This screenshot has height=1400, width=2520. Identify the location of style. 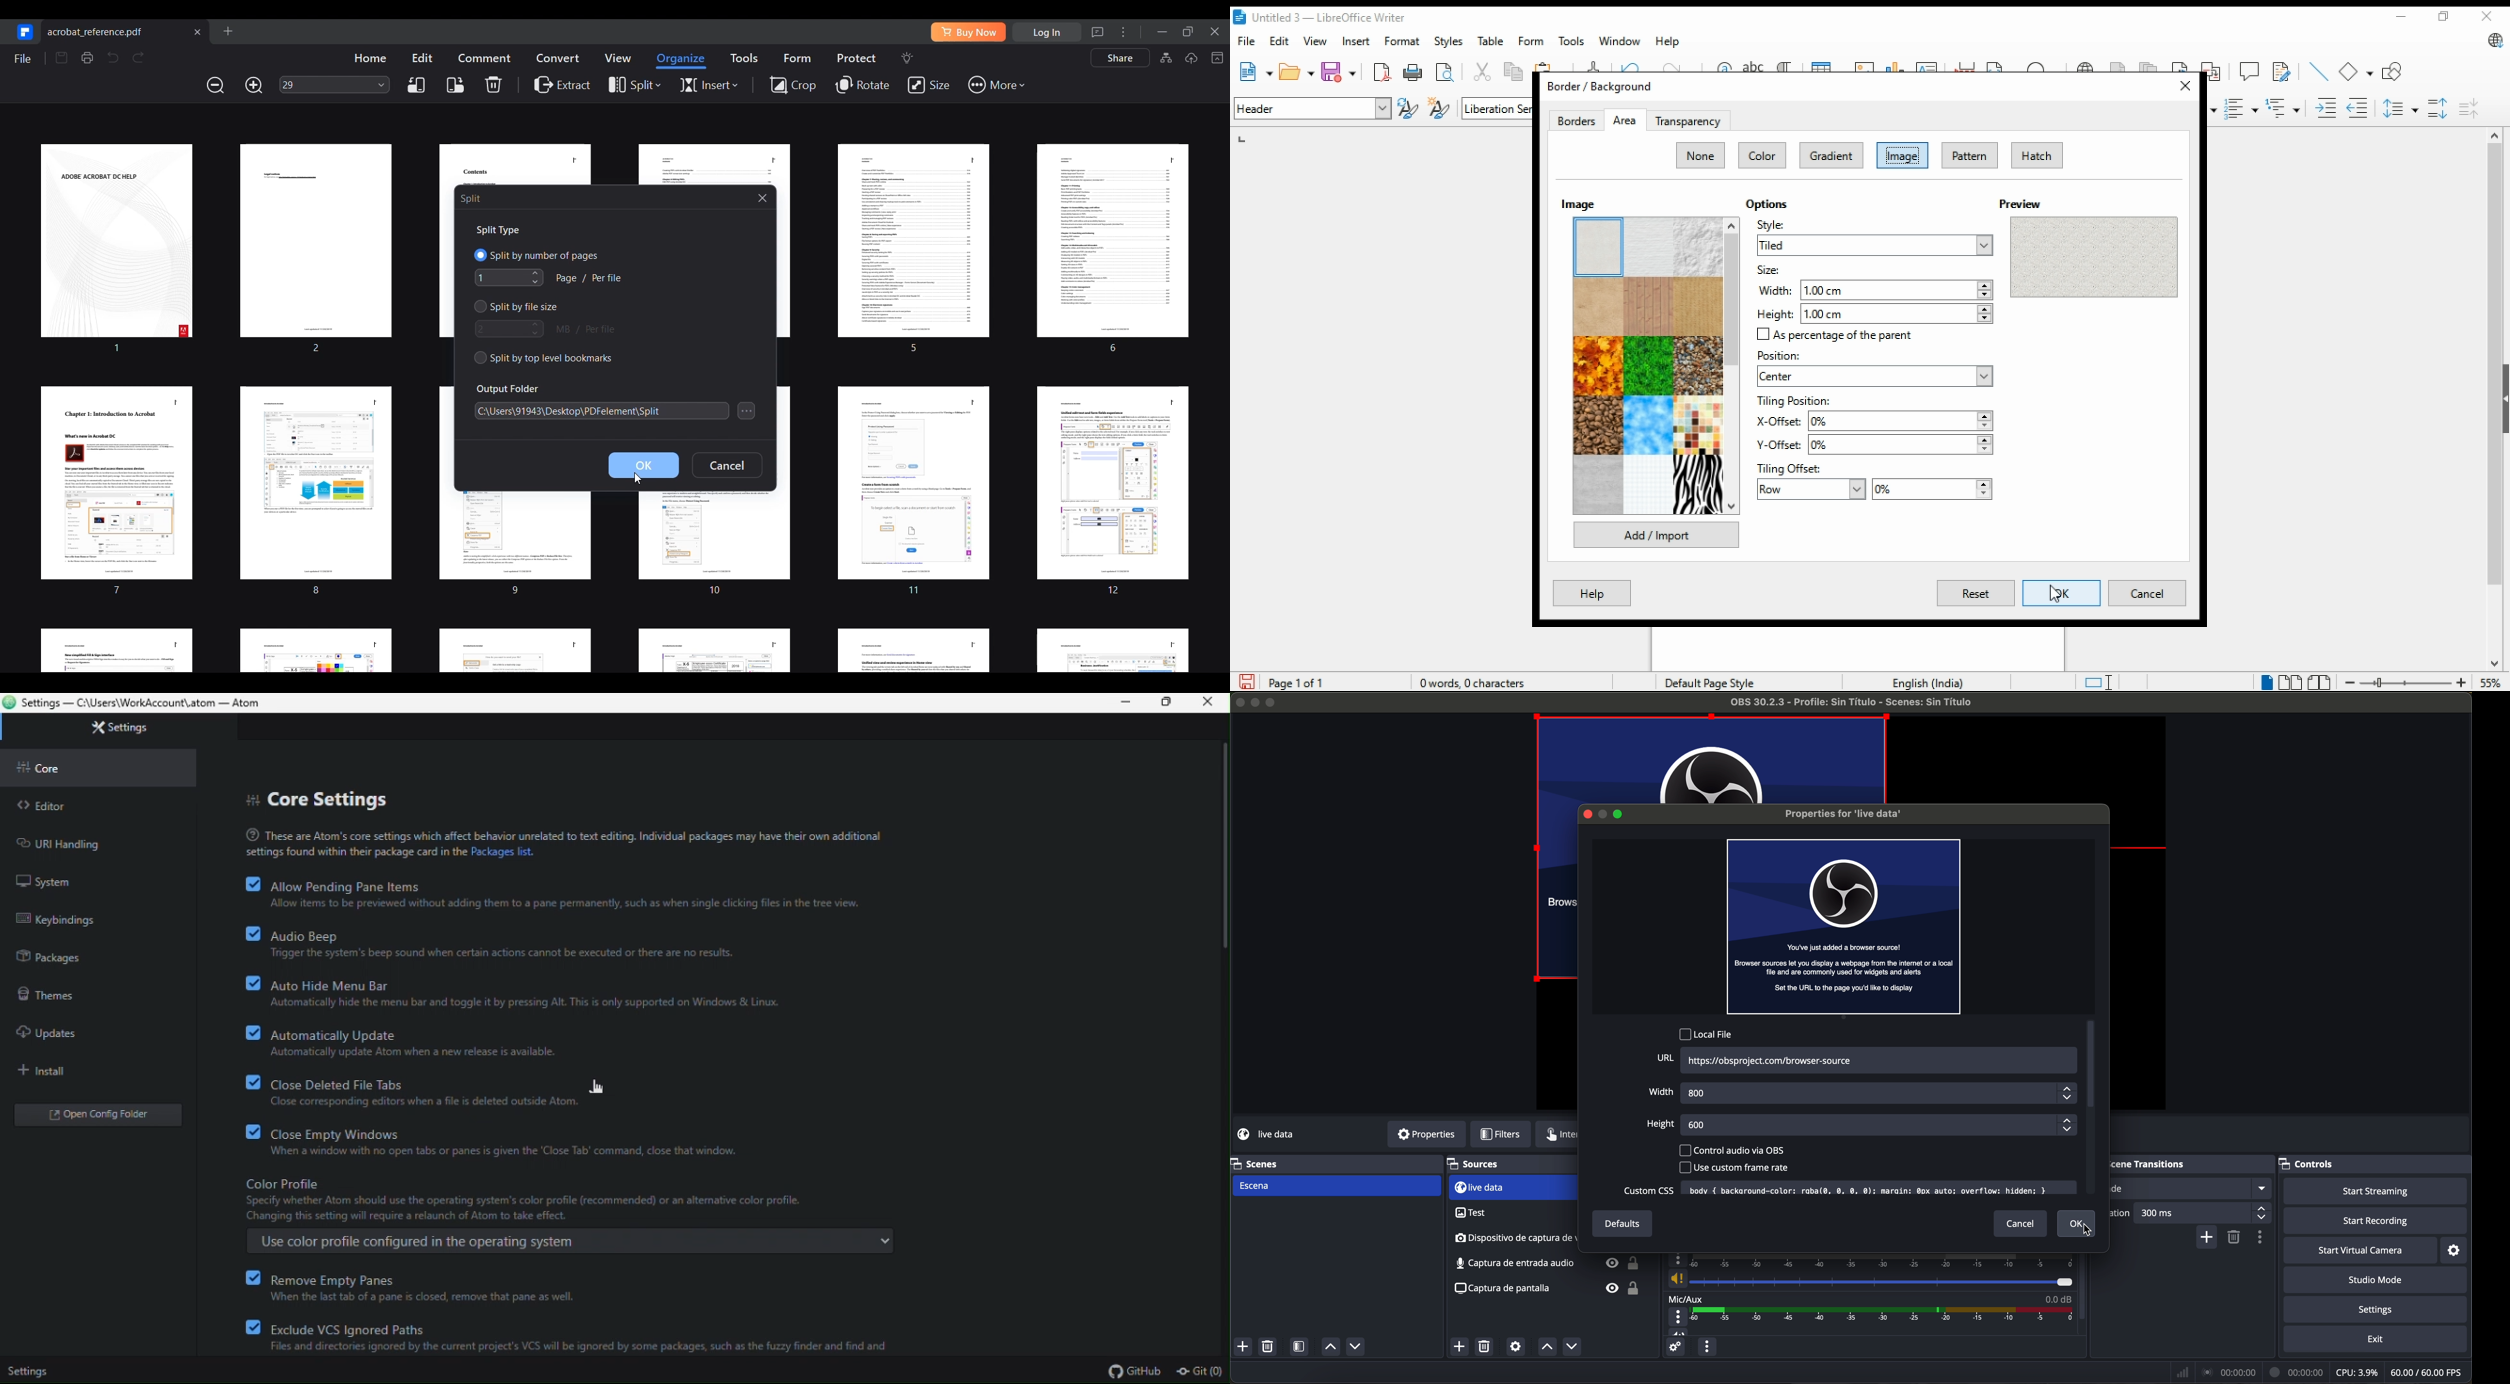
(1872, 240).